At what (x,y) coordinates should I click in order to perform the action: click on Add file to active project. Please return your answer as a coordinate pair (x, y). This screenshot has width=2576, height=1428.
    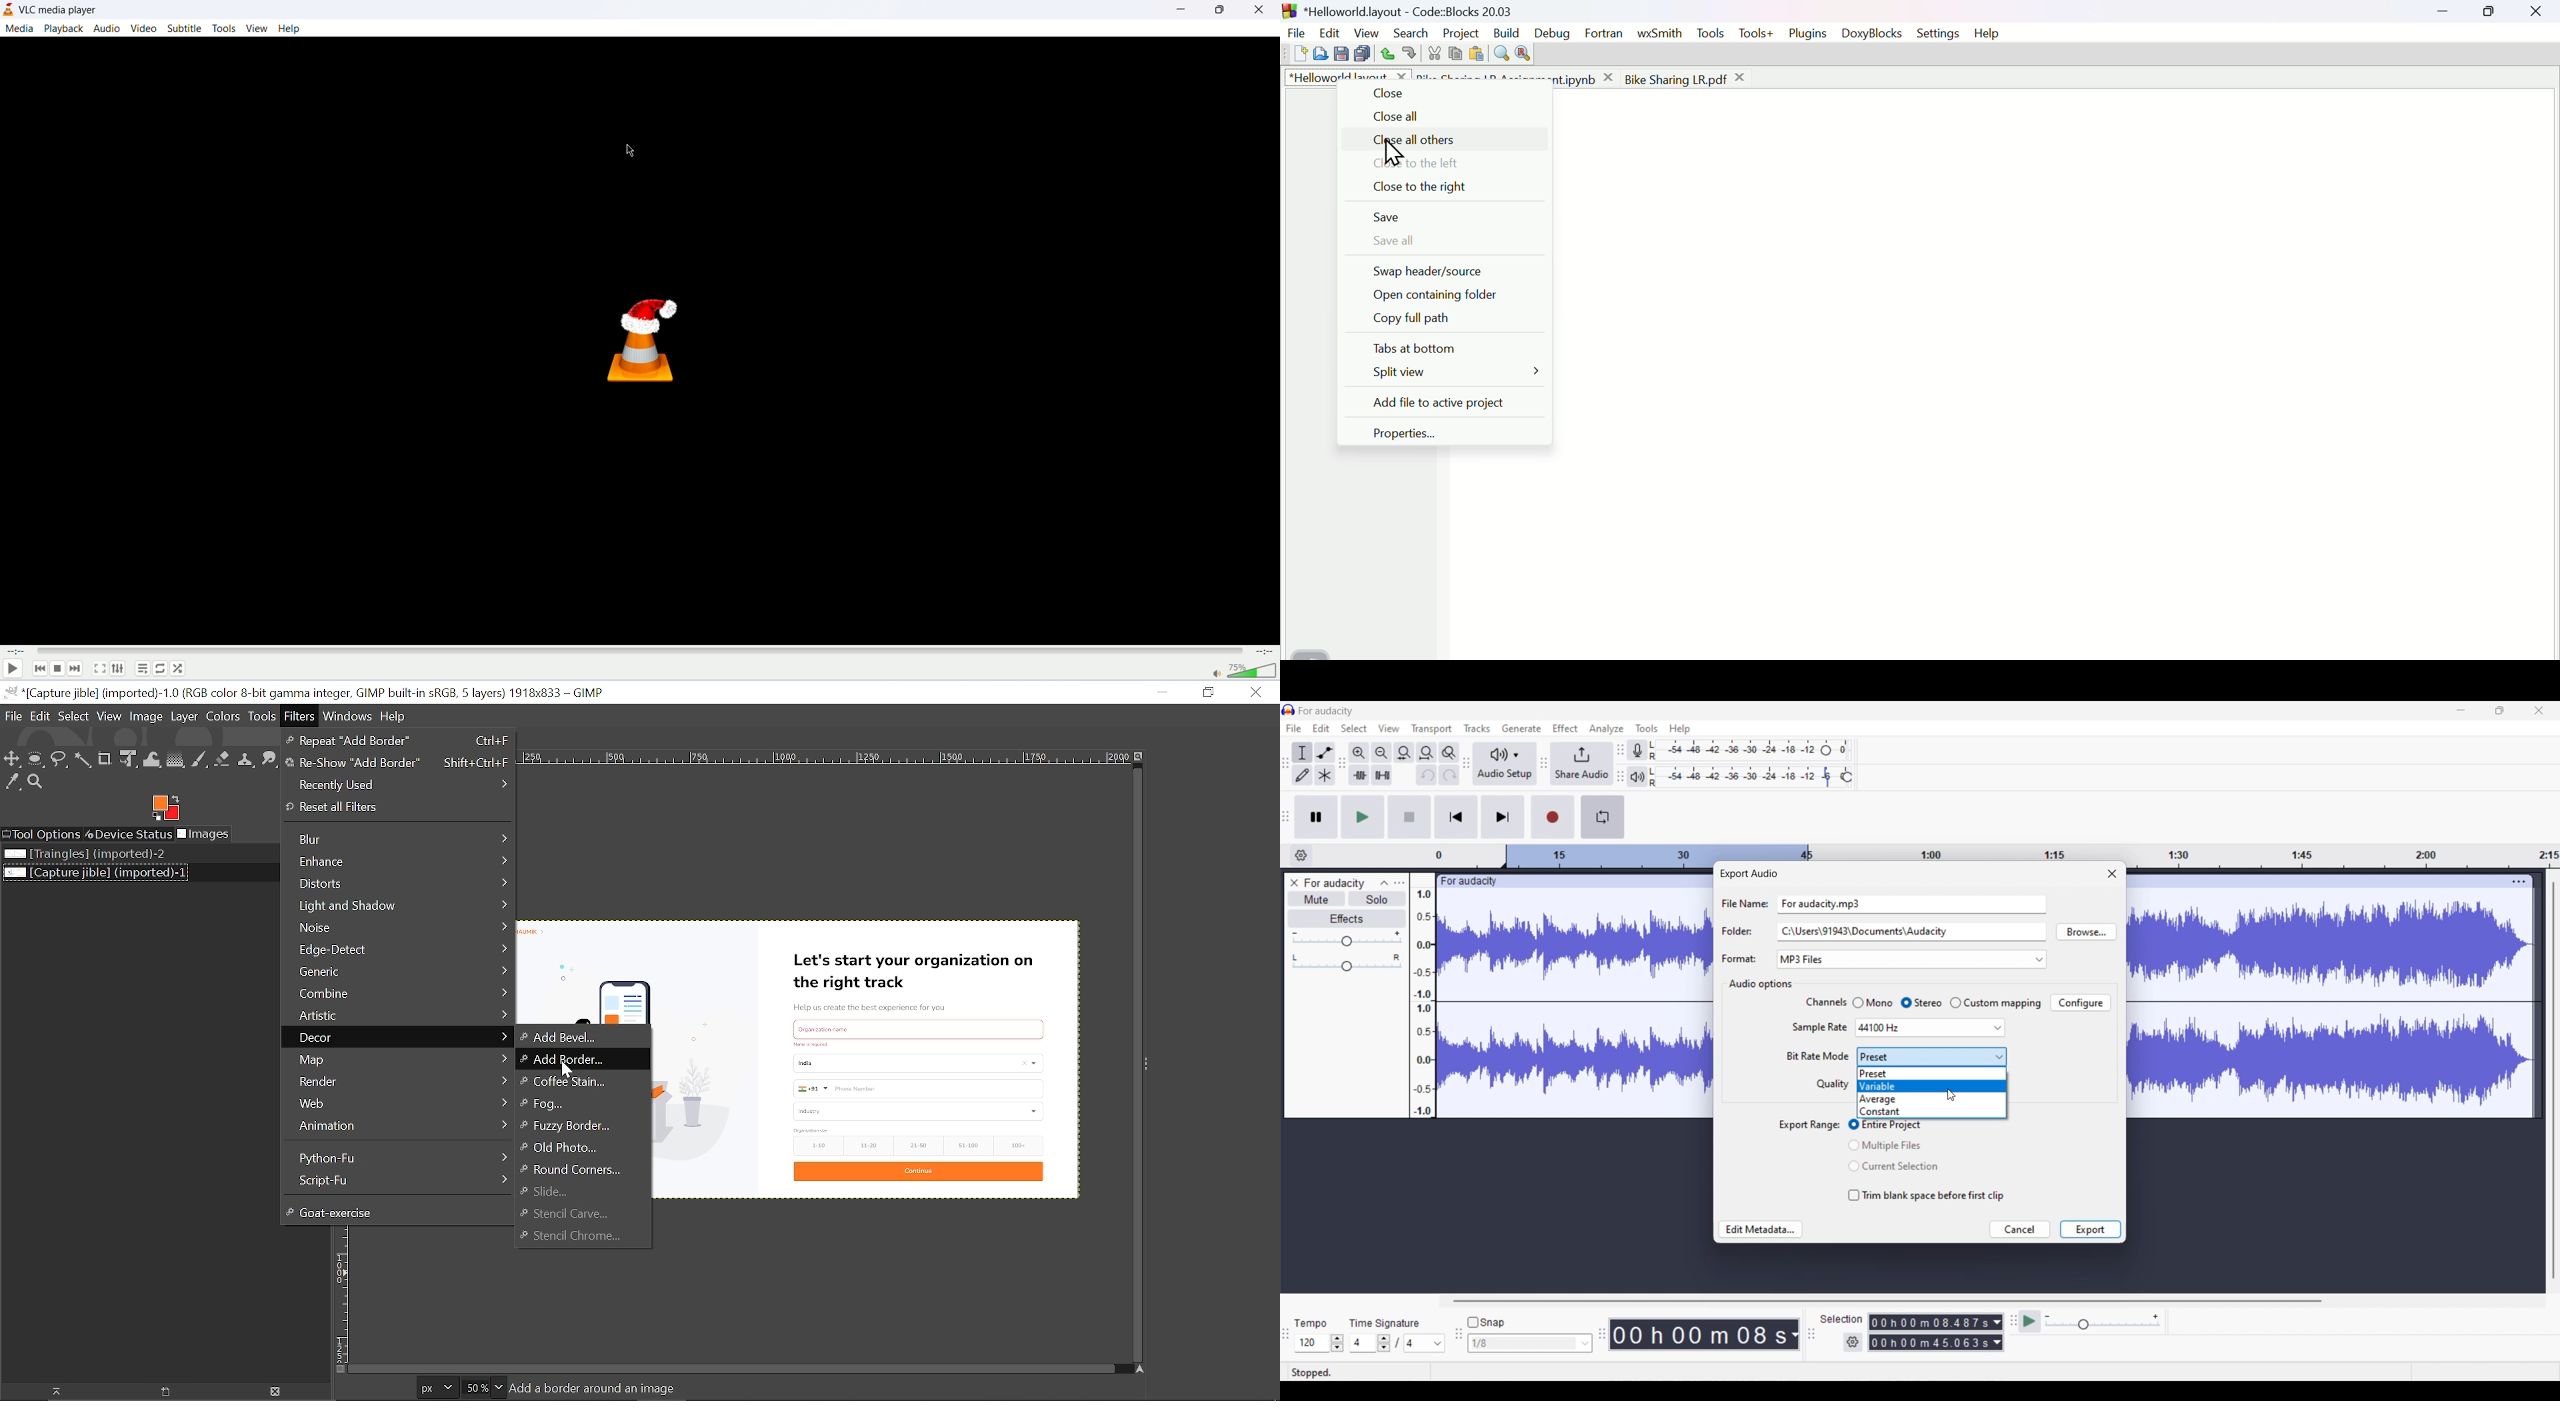
    Looking at the image, I should click on (1432, 401).